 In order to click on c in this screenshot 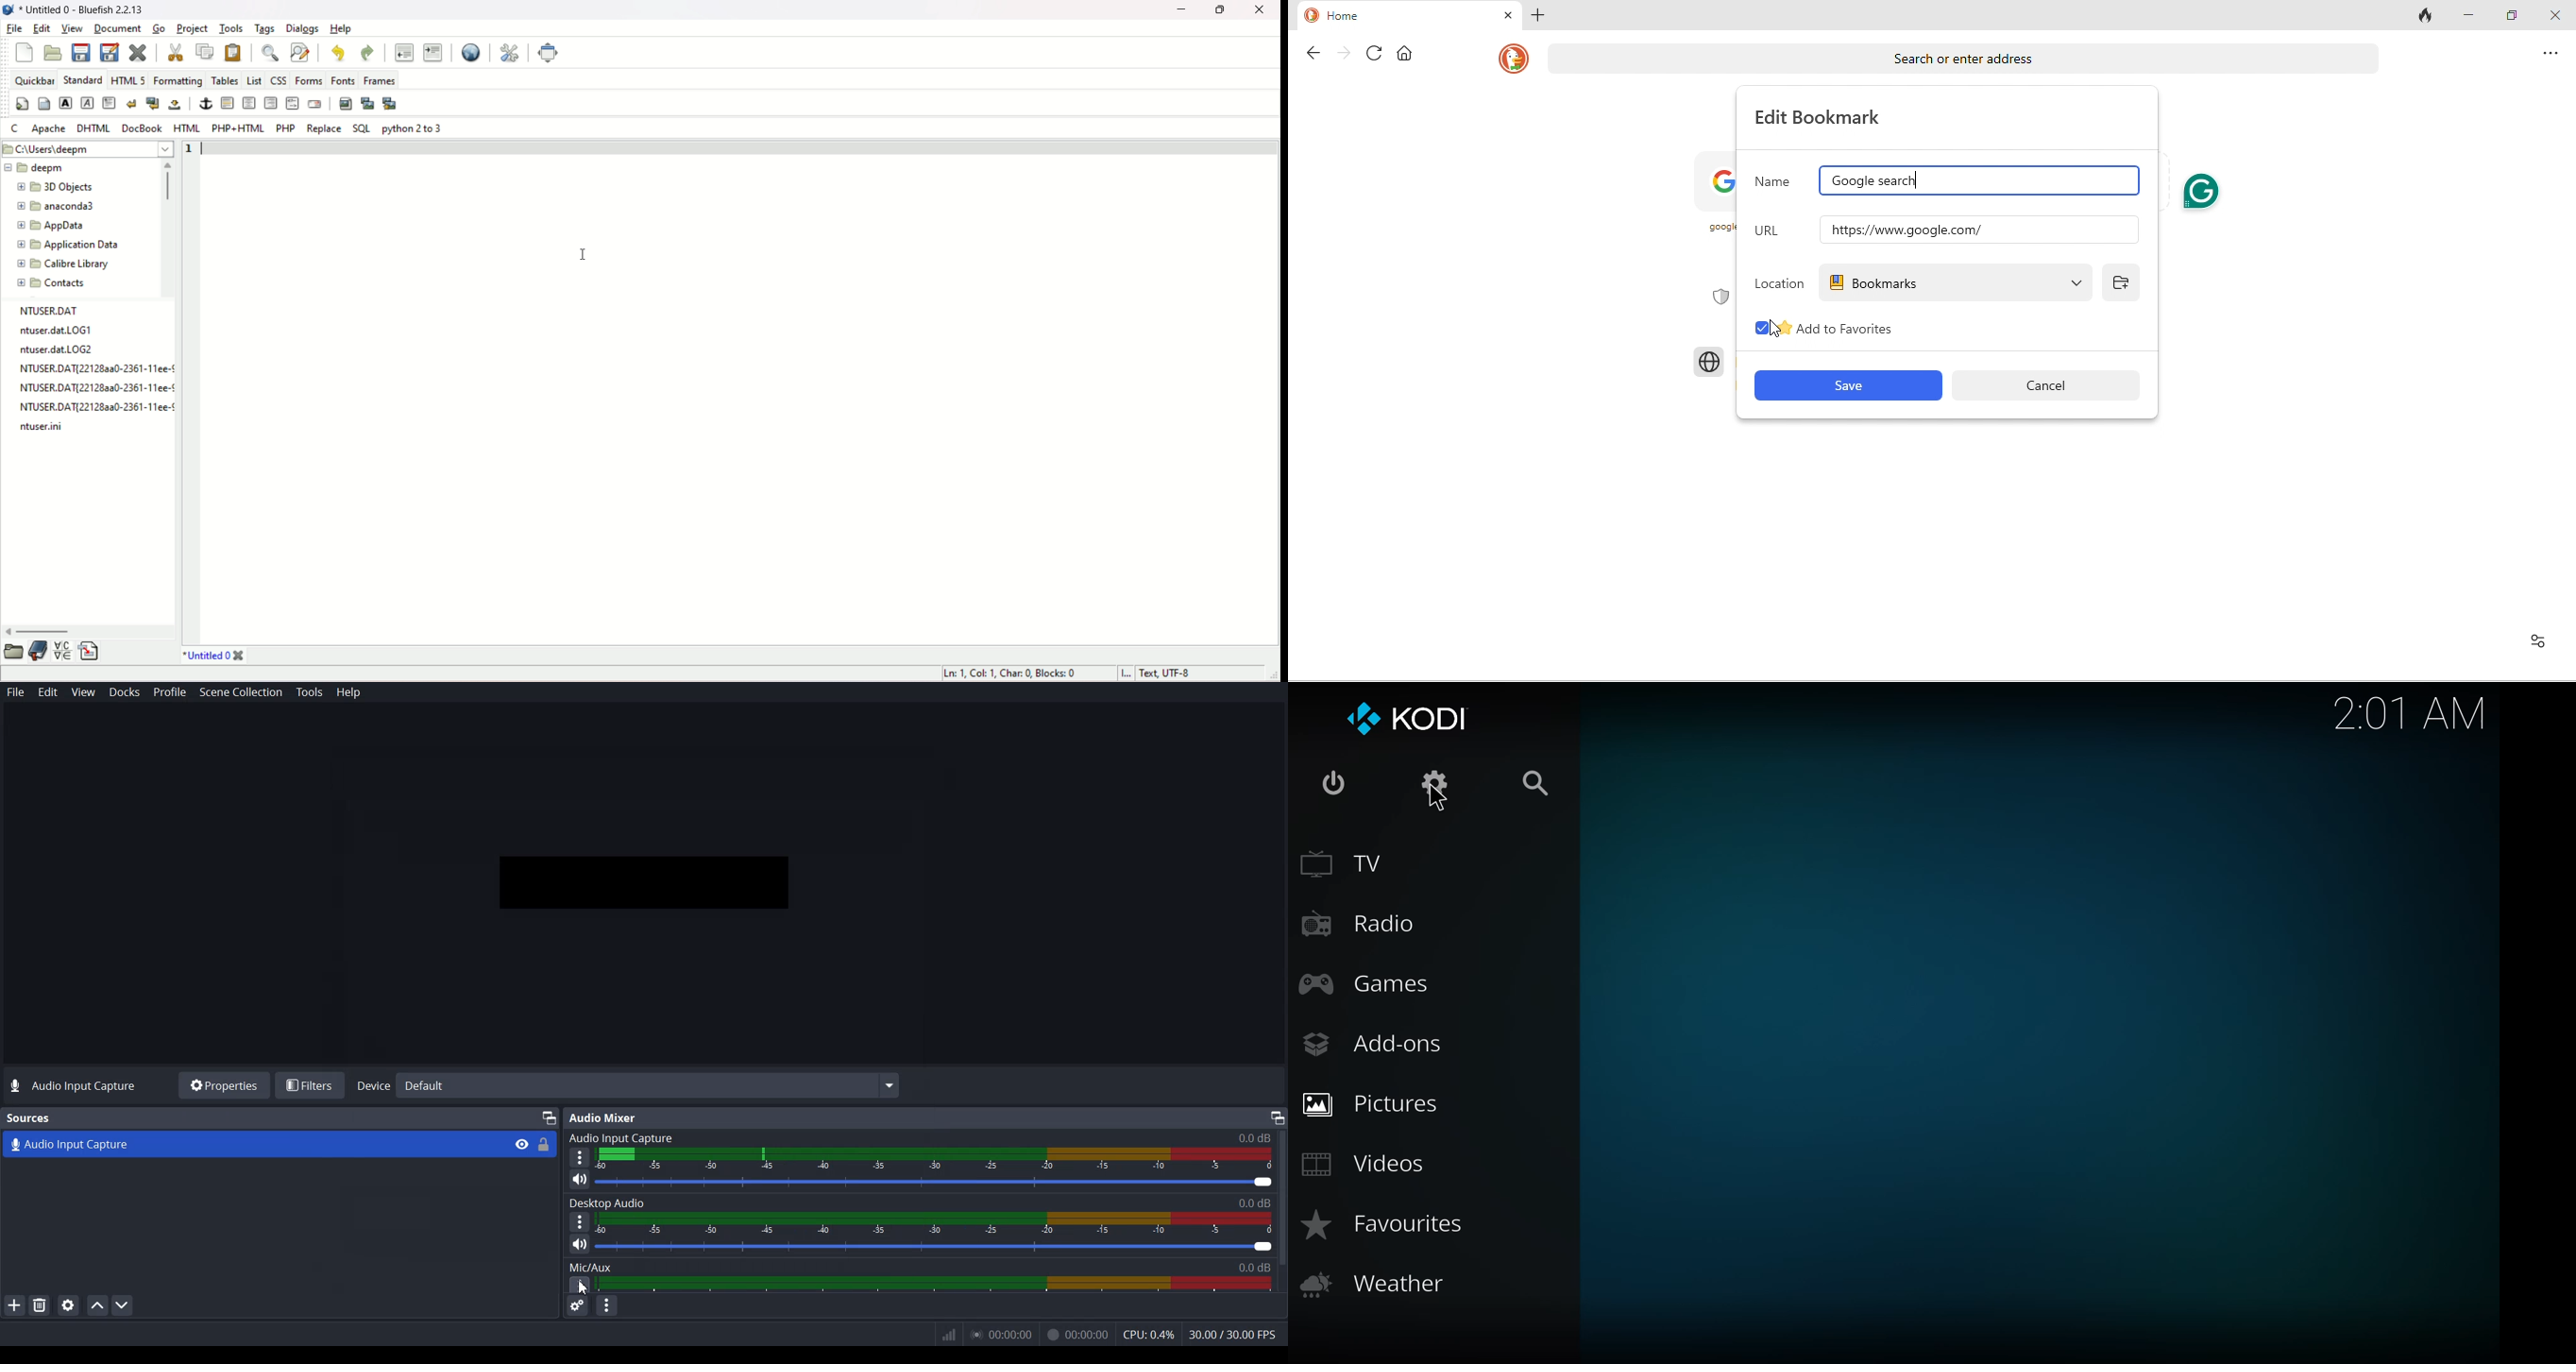, I will do `click(15, 129)`.